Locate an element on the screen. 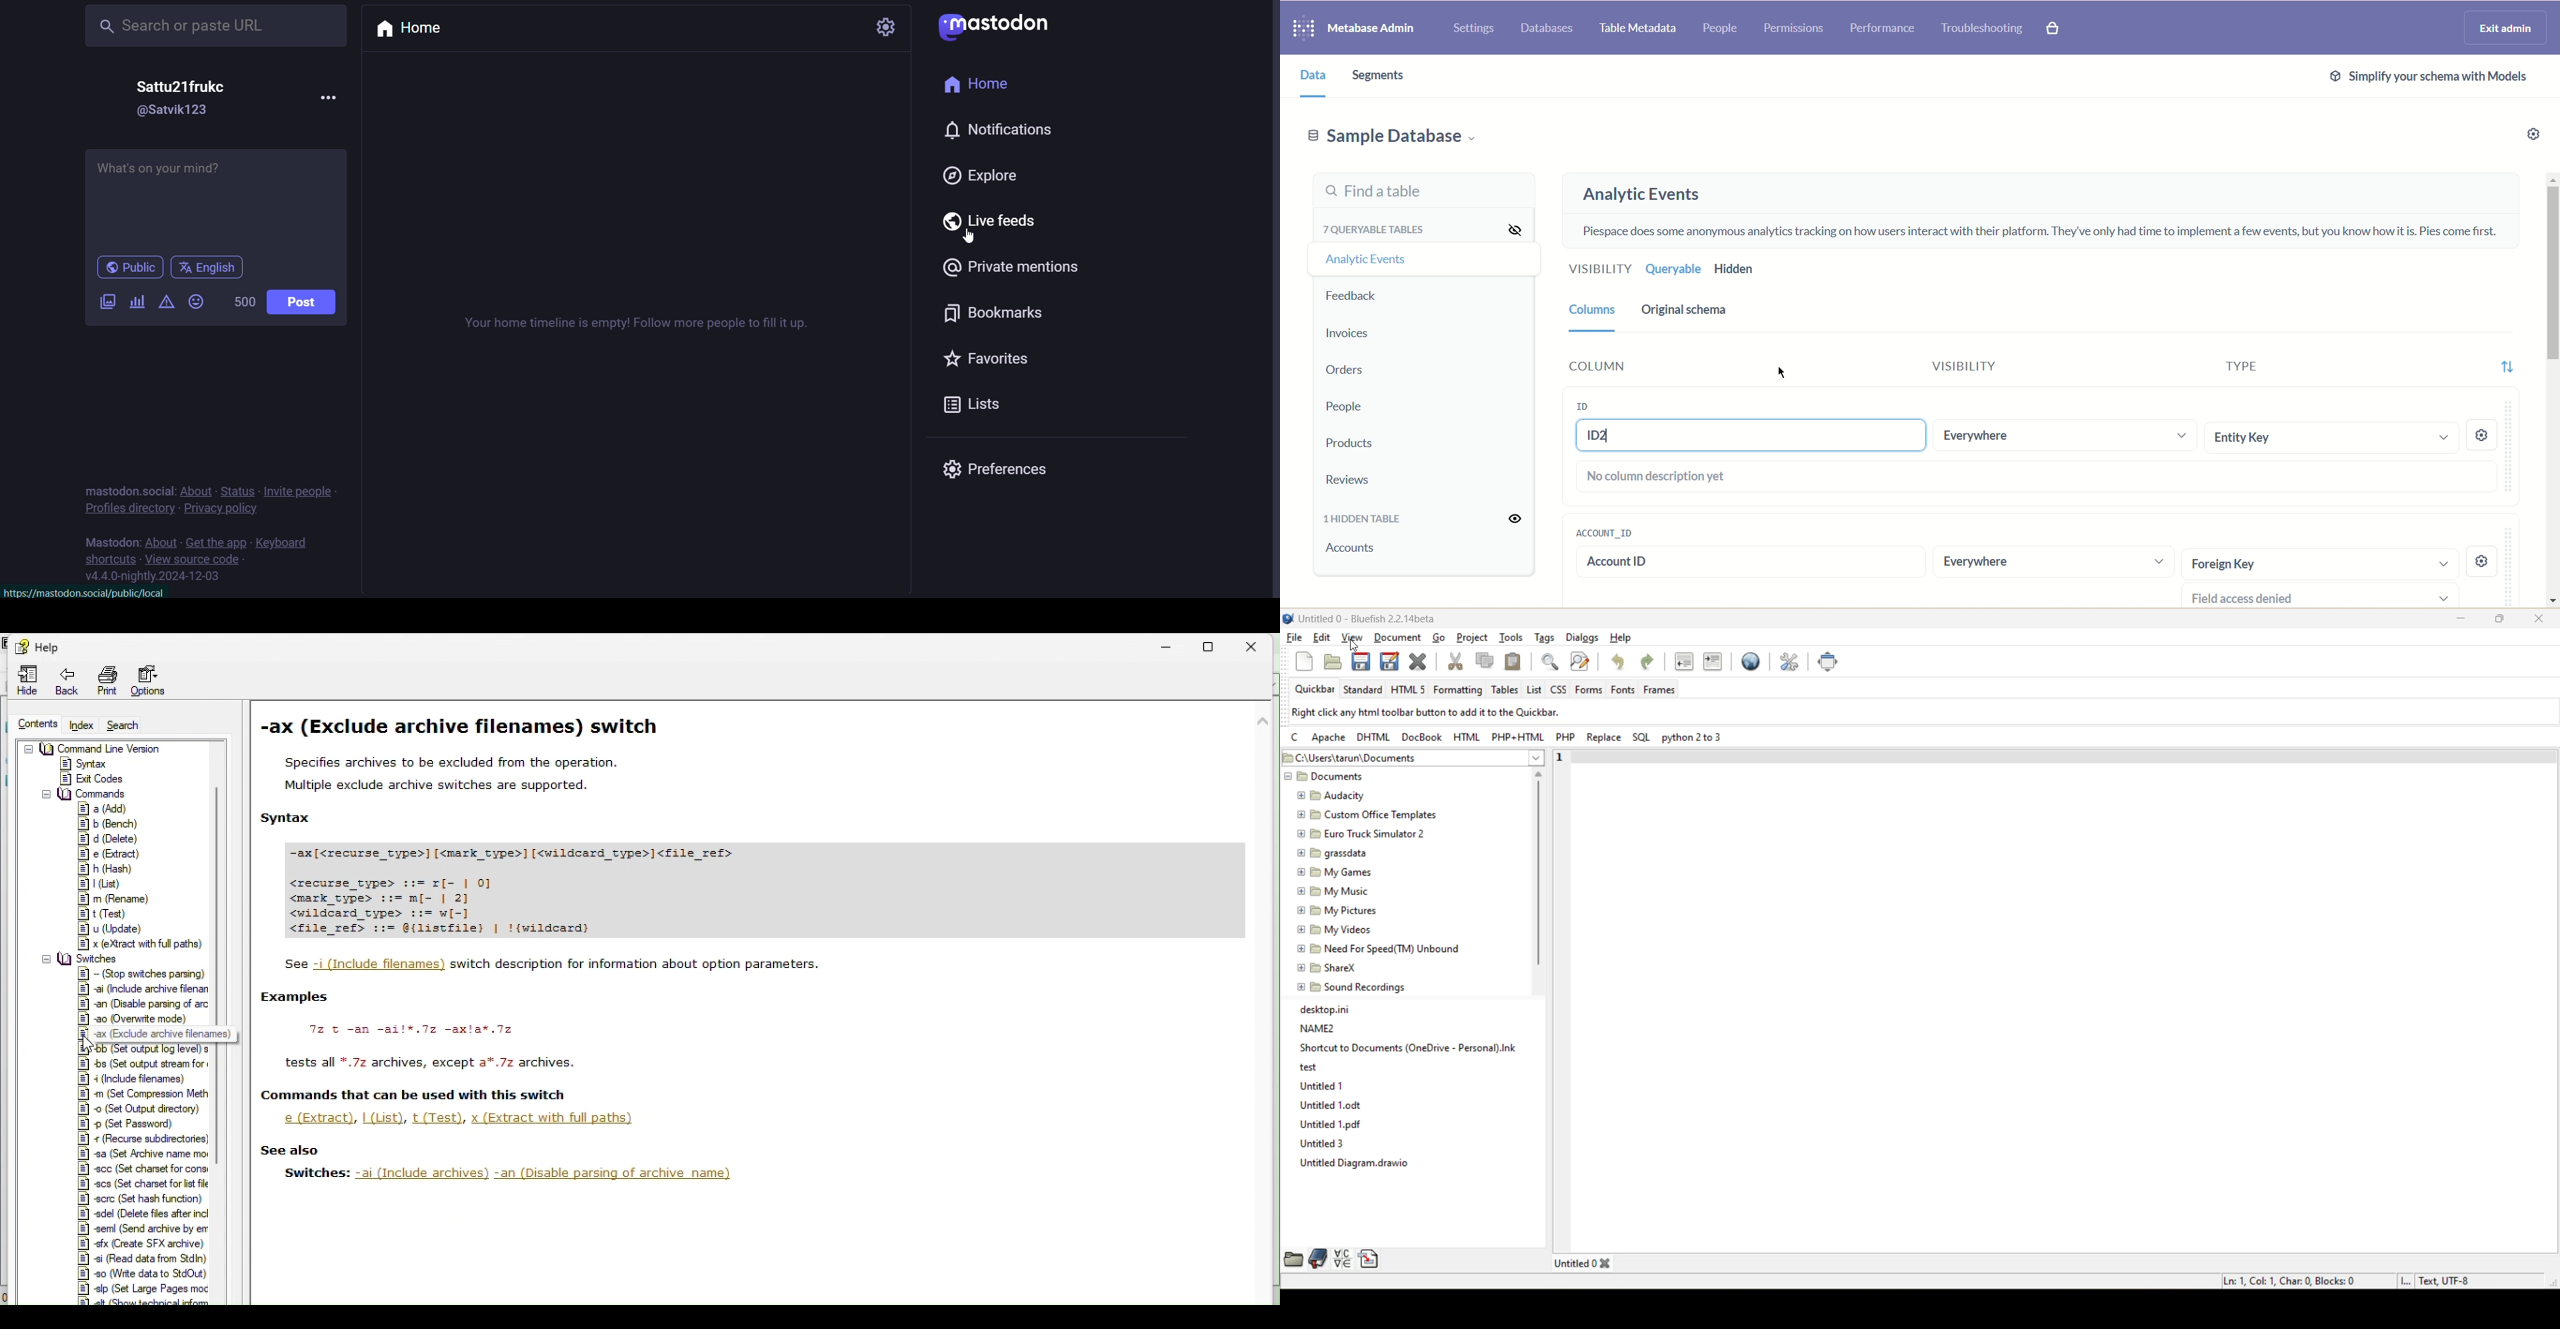 The width and height of the screenshot is (2576, 1344). Minimise is located at coordinates (1165, 641).